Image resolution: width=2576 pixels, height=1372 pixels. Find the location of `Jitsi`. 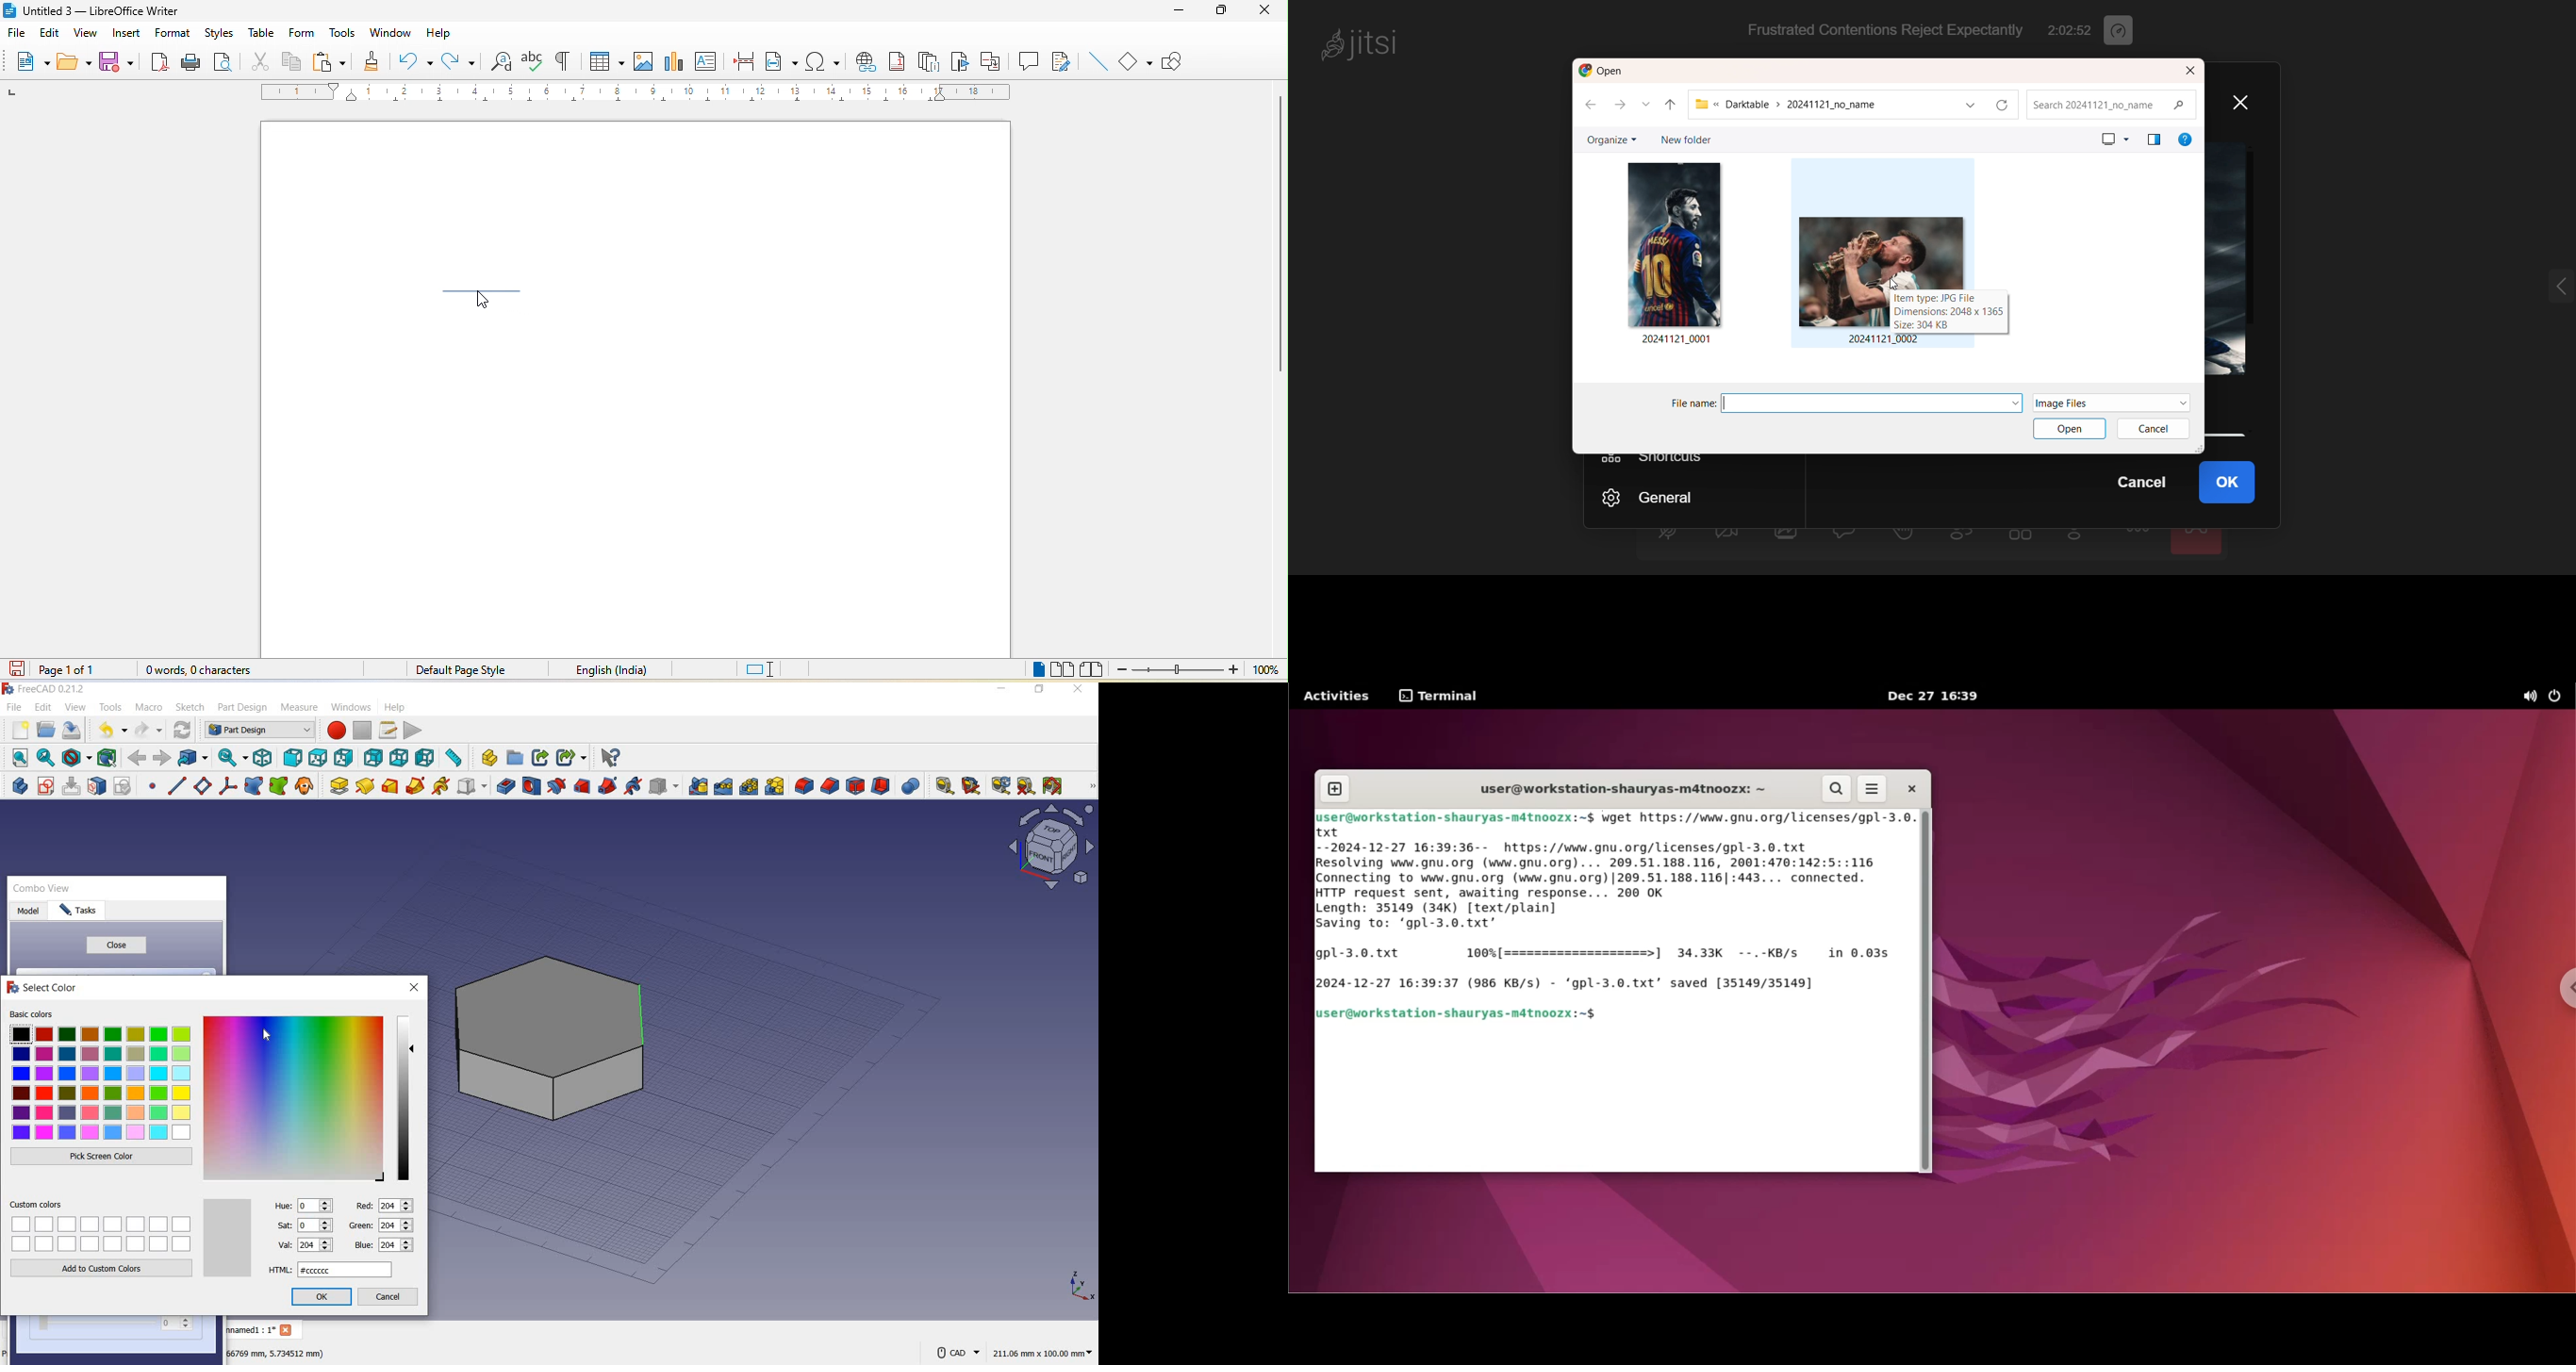

Jitsi is located at coordinates (1364, 42).